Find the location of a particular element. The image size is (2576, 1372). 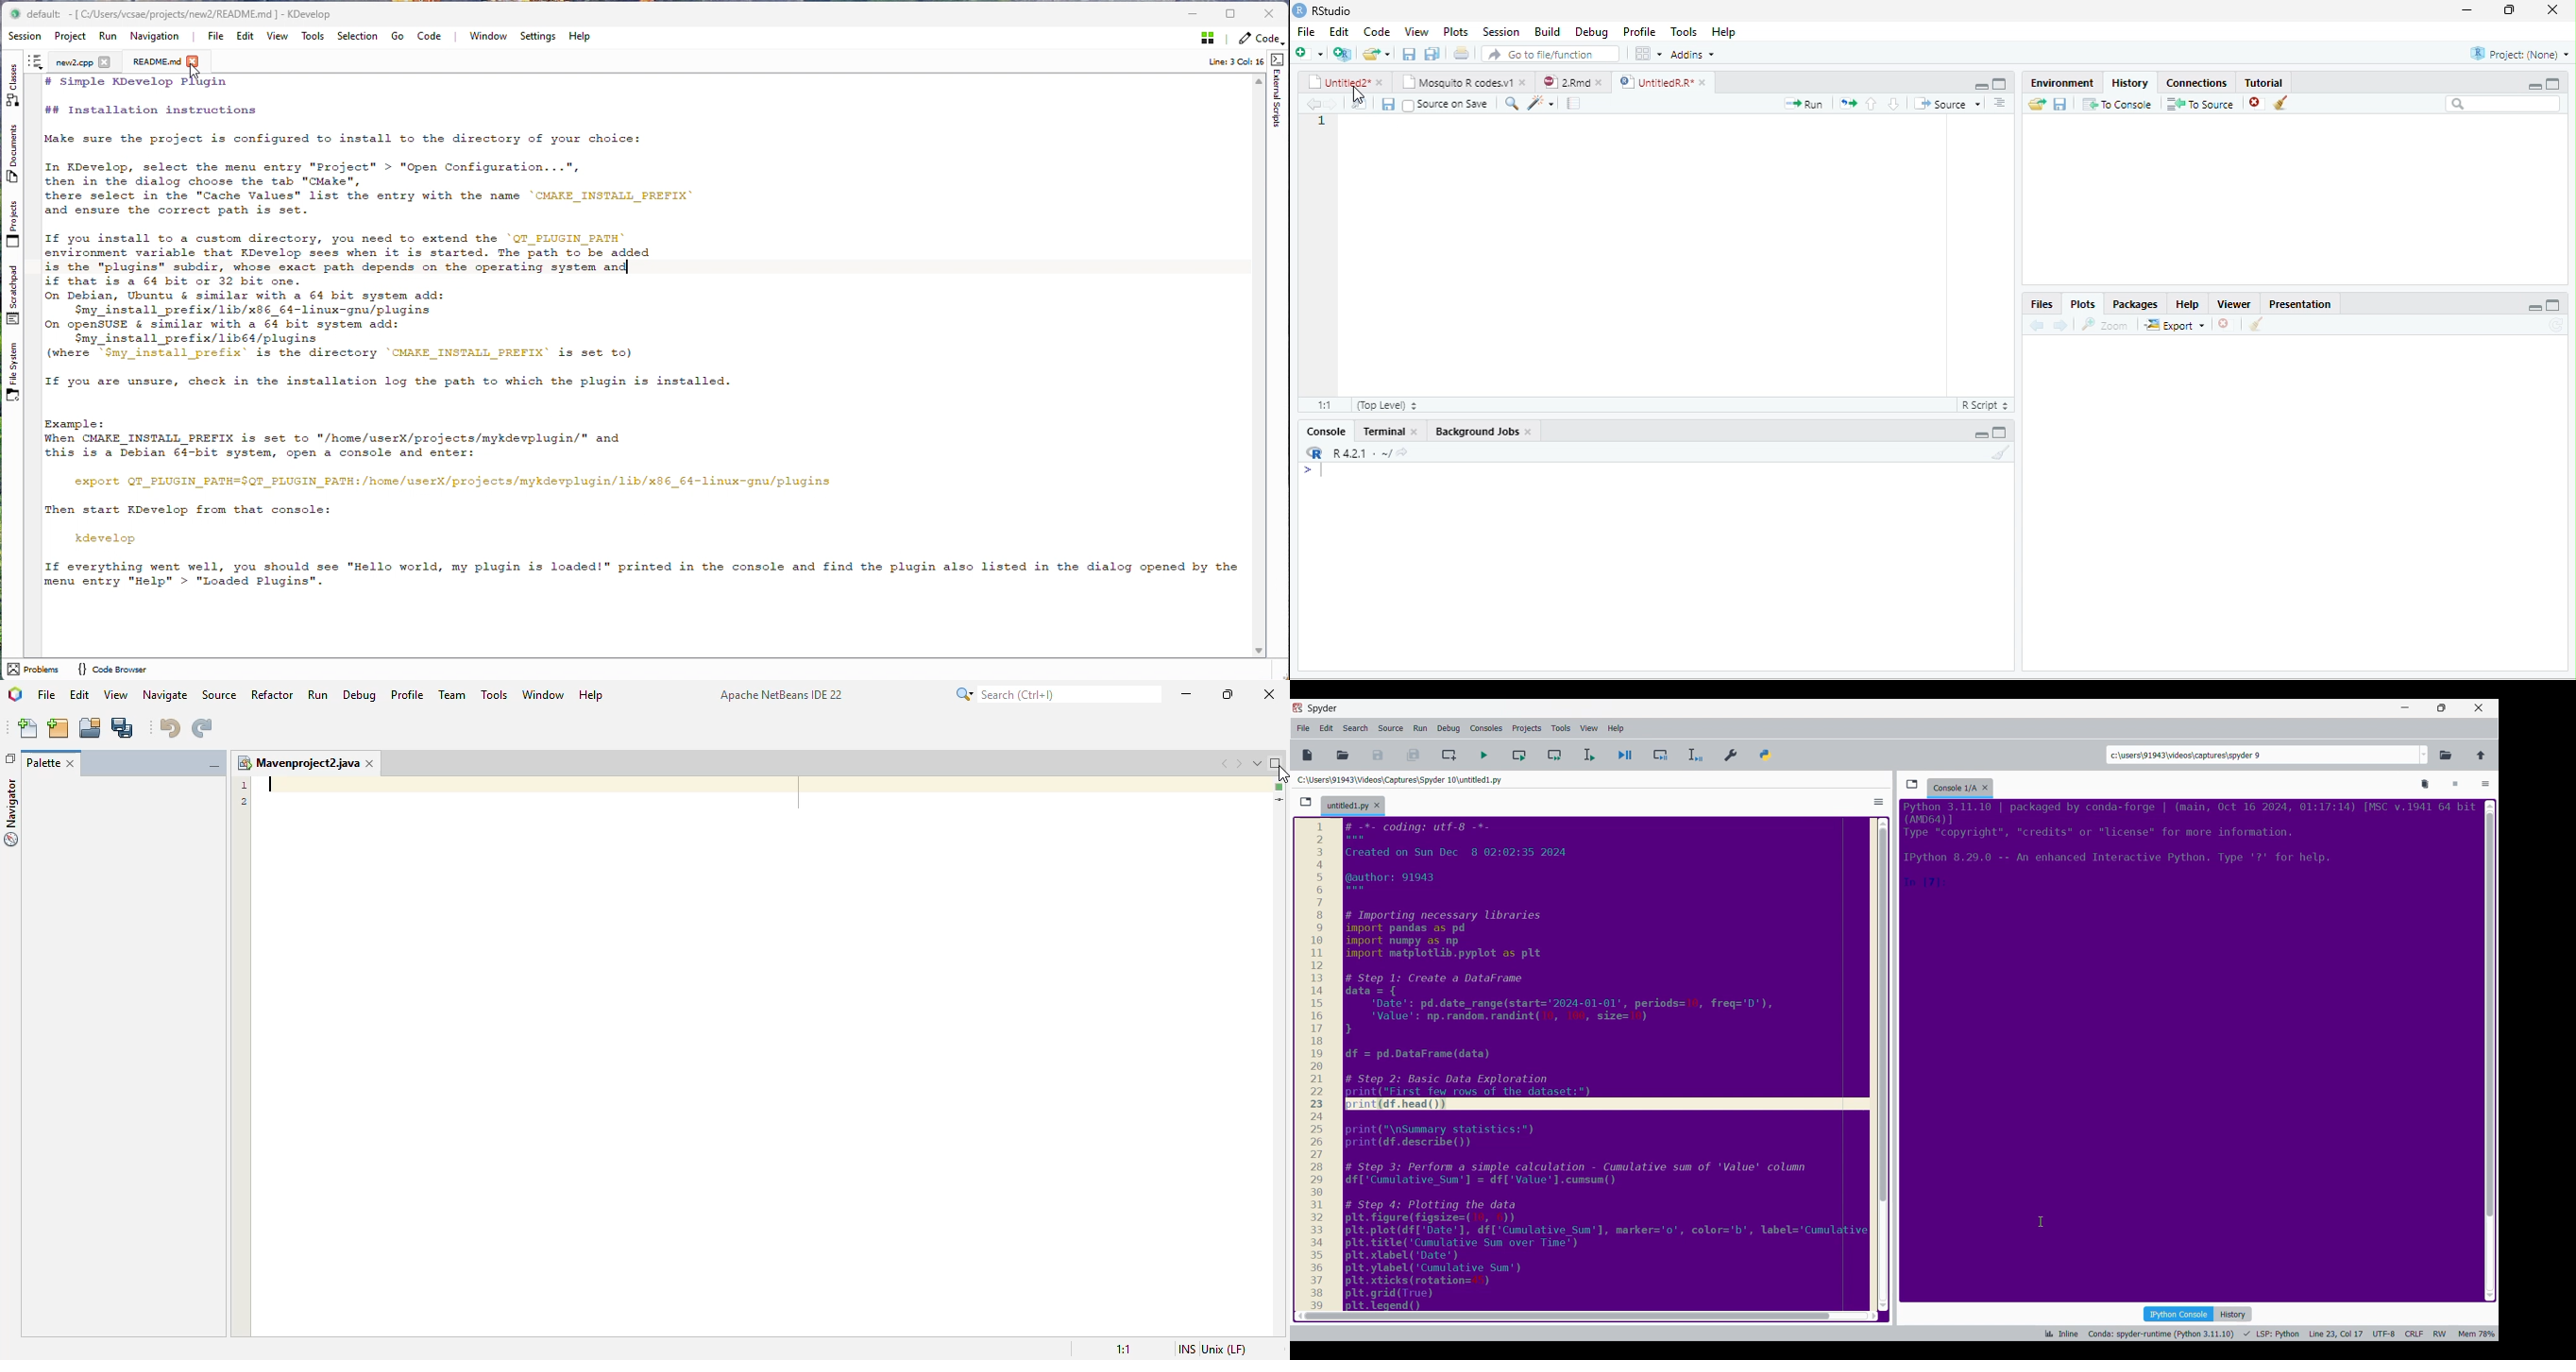

grid is located at coordinates (1648, 55).